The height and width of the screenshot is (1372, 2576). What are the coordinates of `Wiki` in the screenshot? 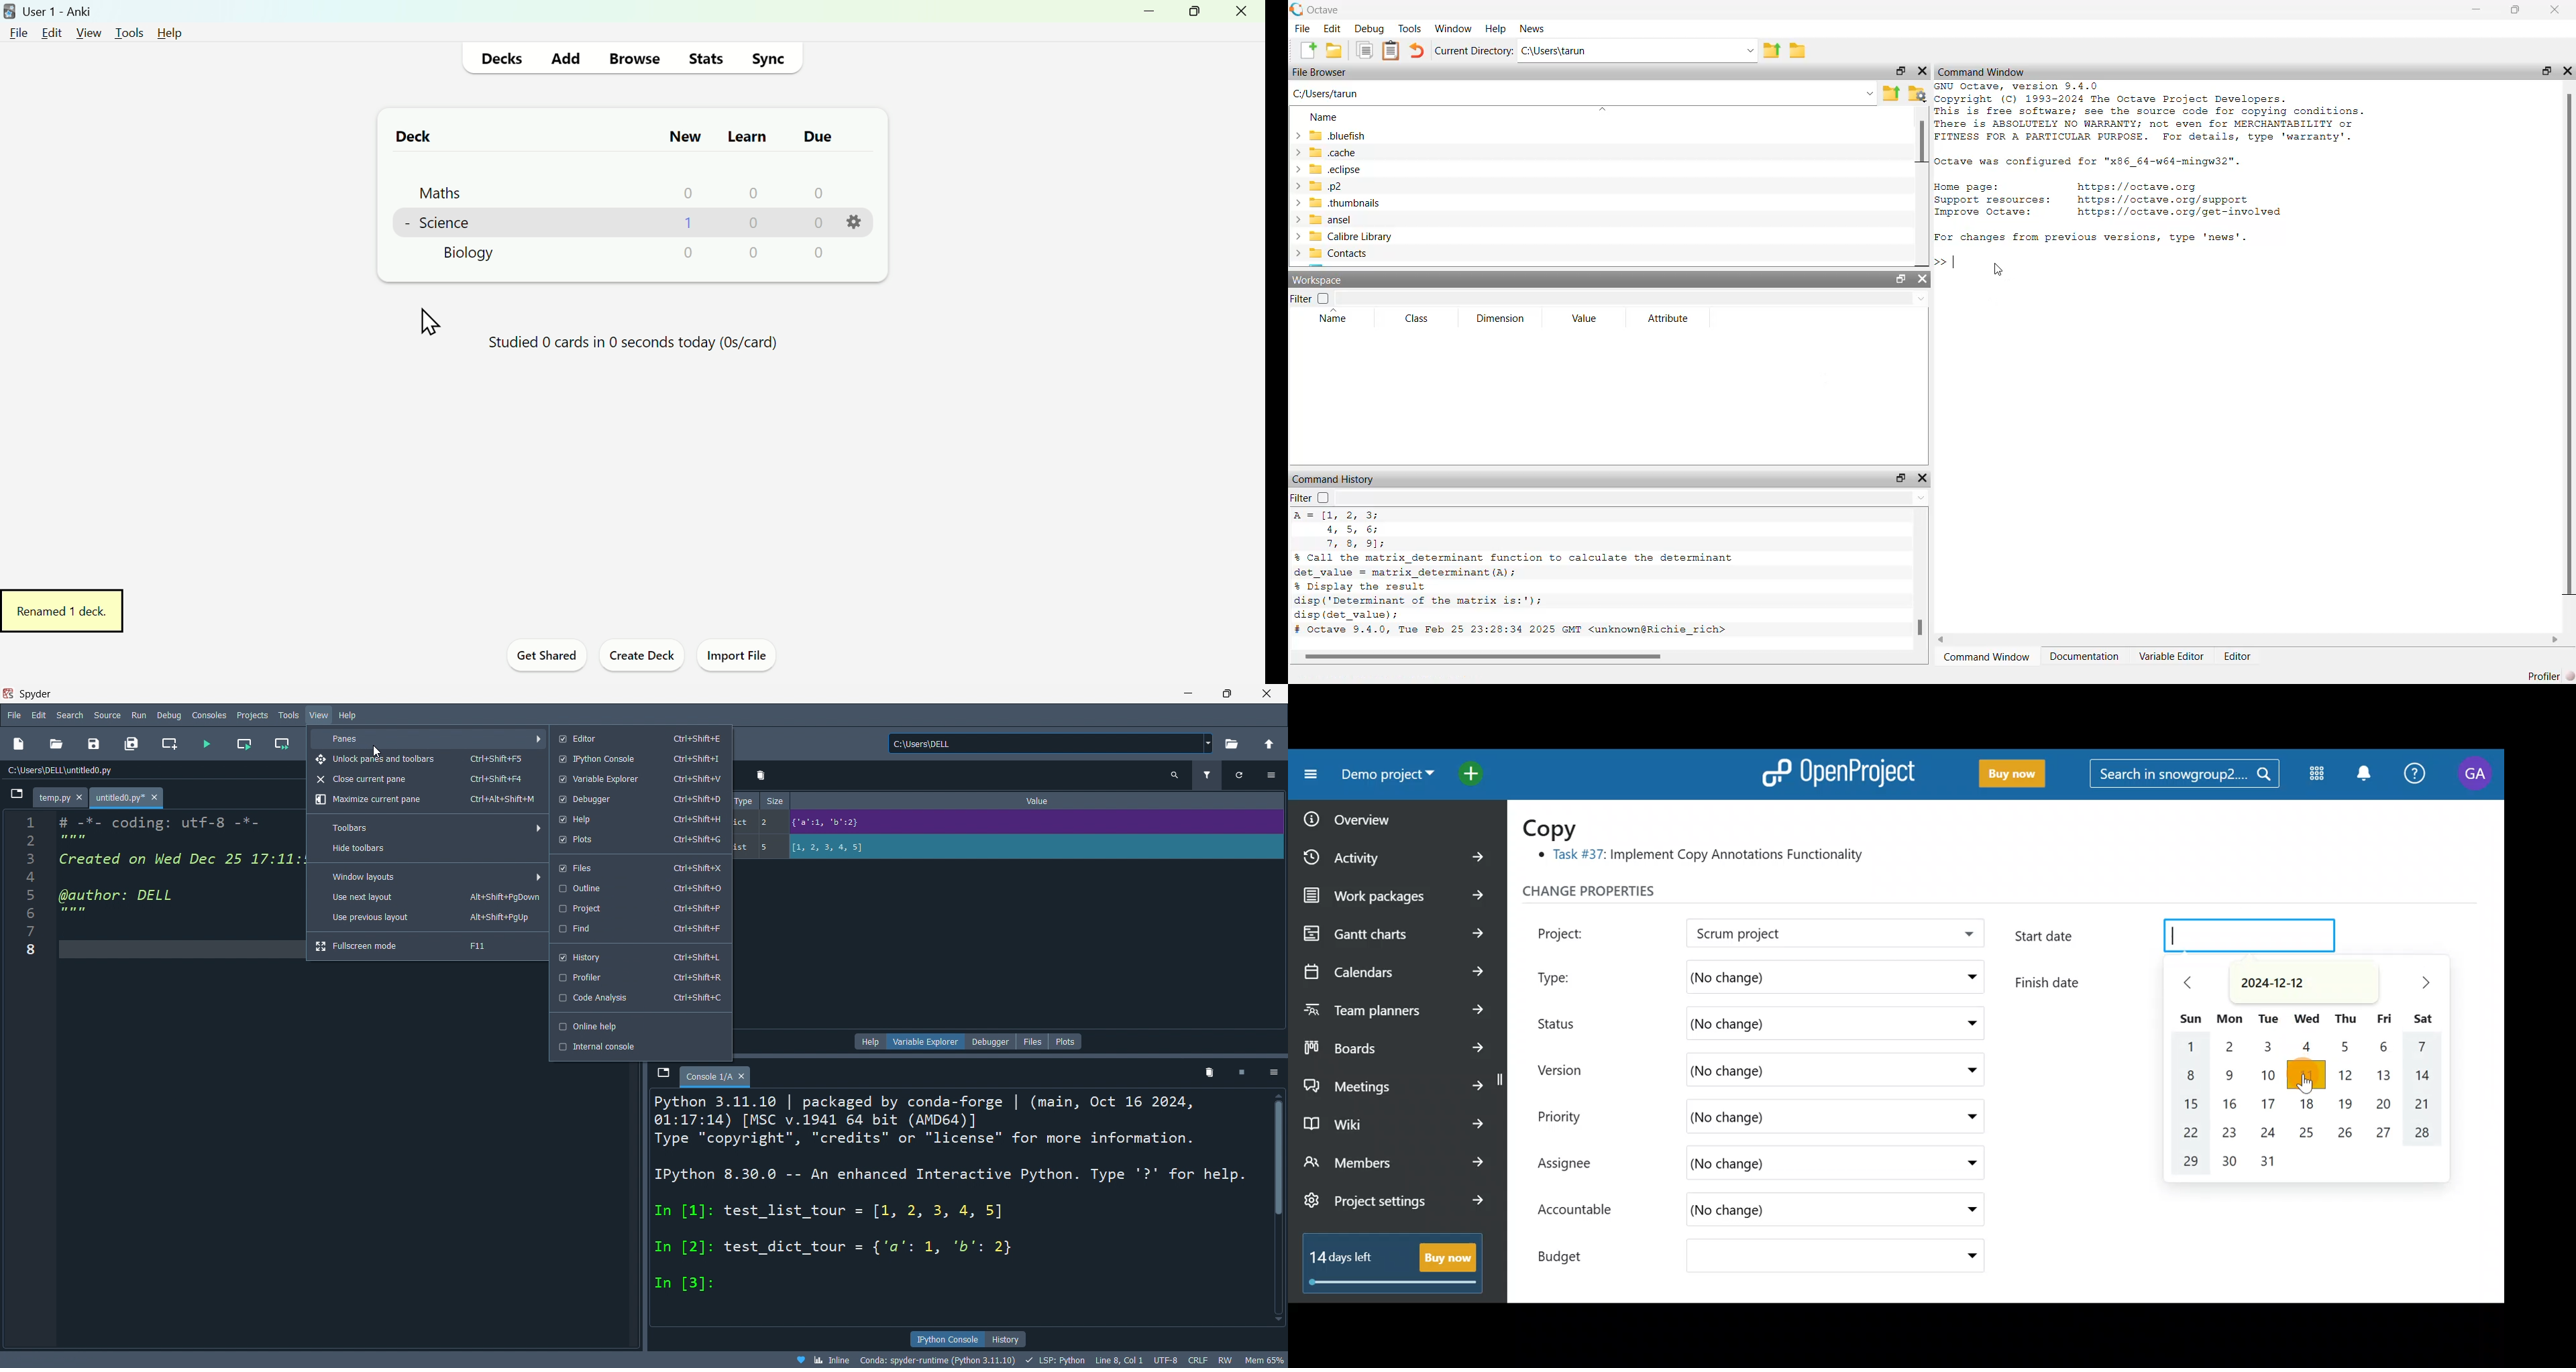 It's located at (1391, 1120).